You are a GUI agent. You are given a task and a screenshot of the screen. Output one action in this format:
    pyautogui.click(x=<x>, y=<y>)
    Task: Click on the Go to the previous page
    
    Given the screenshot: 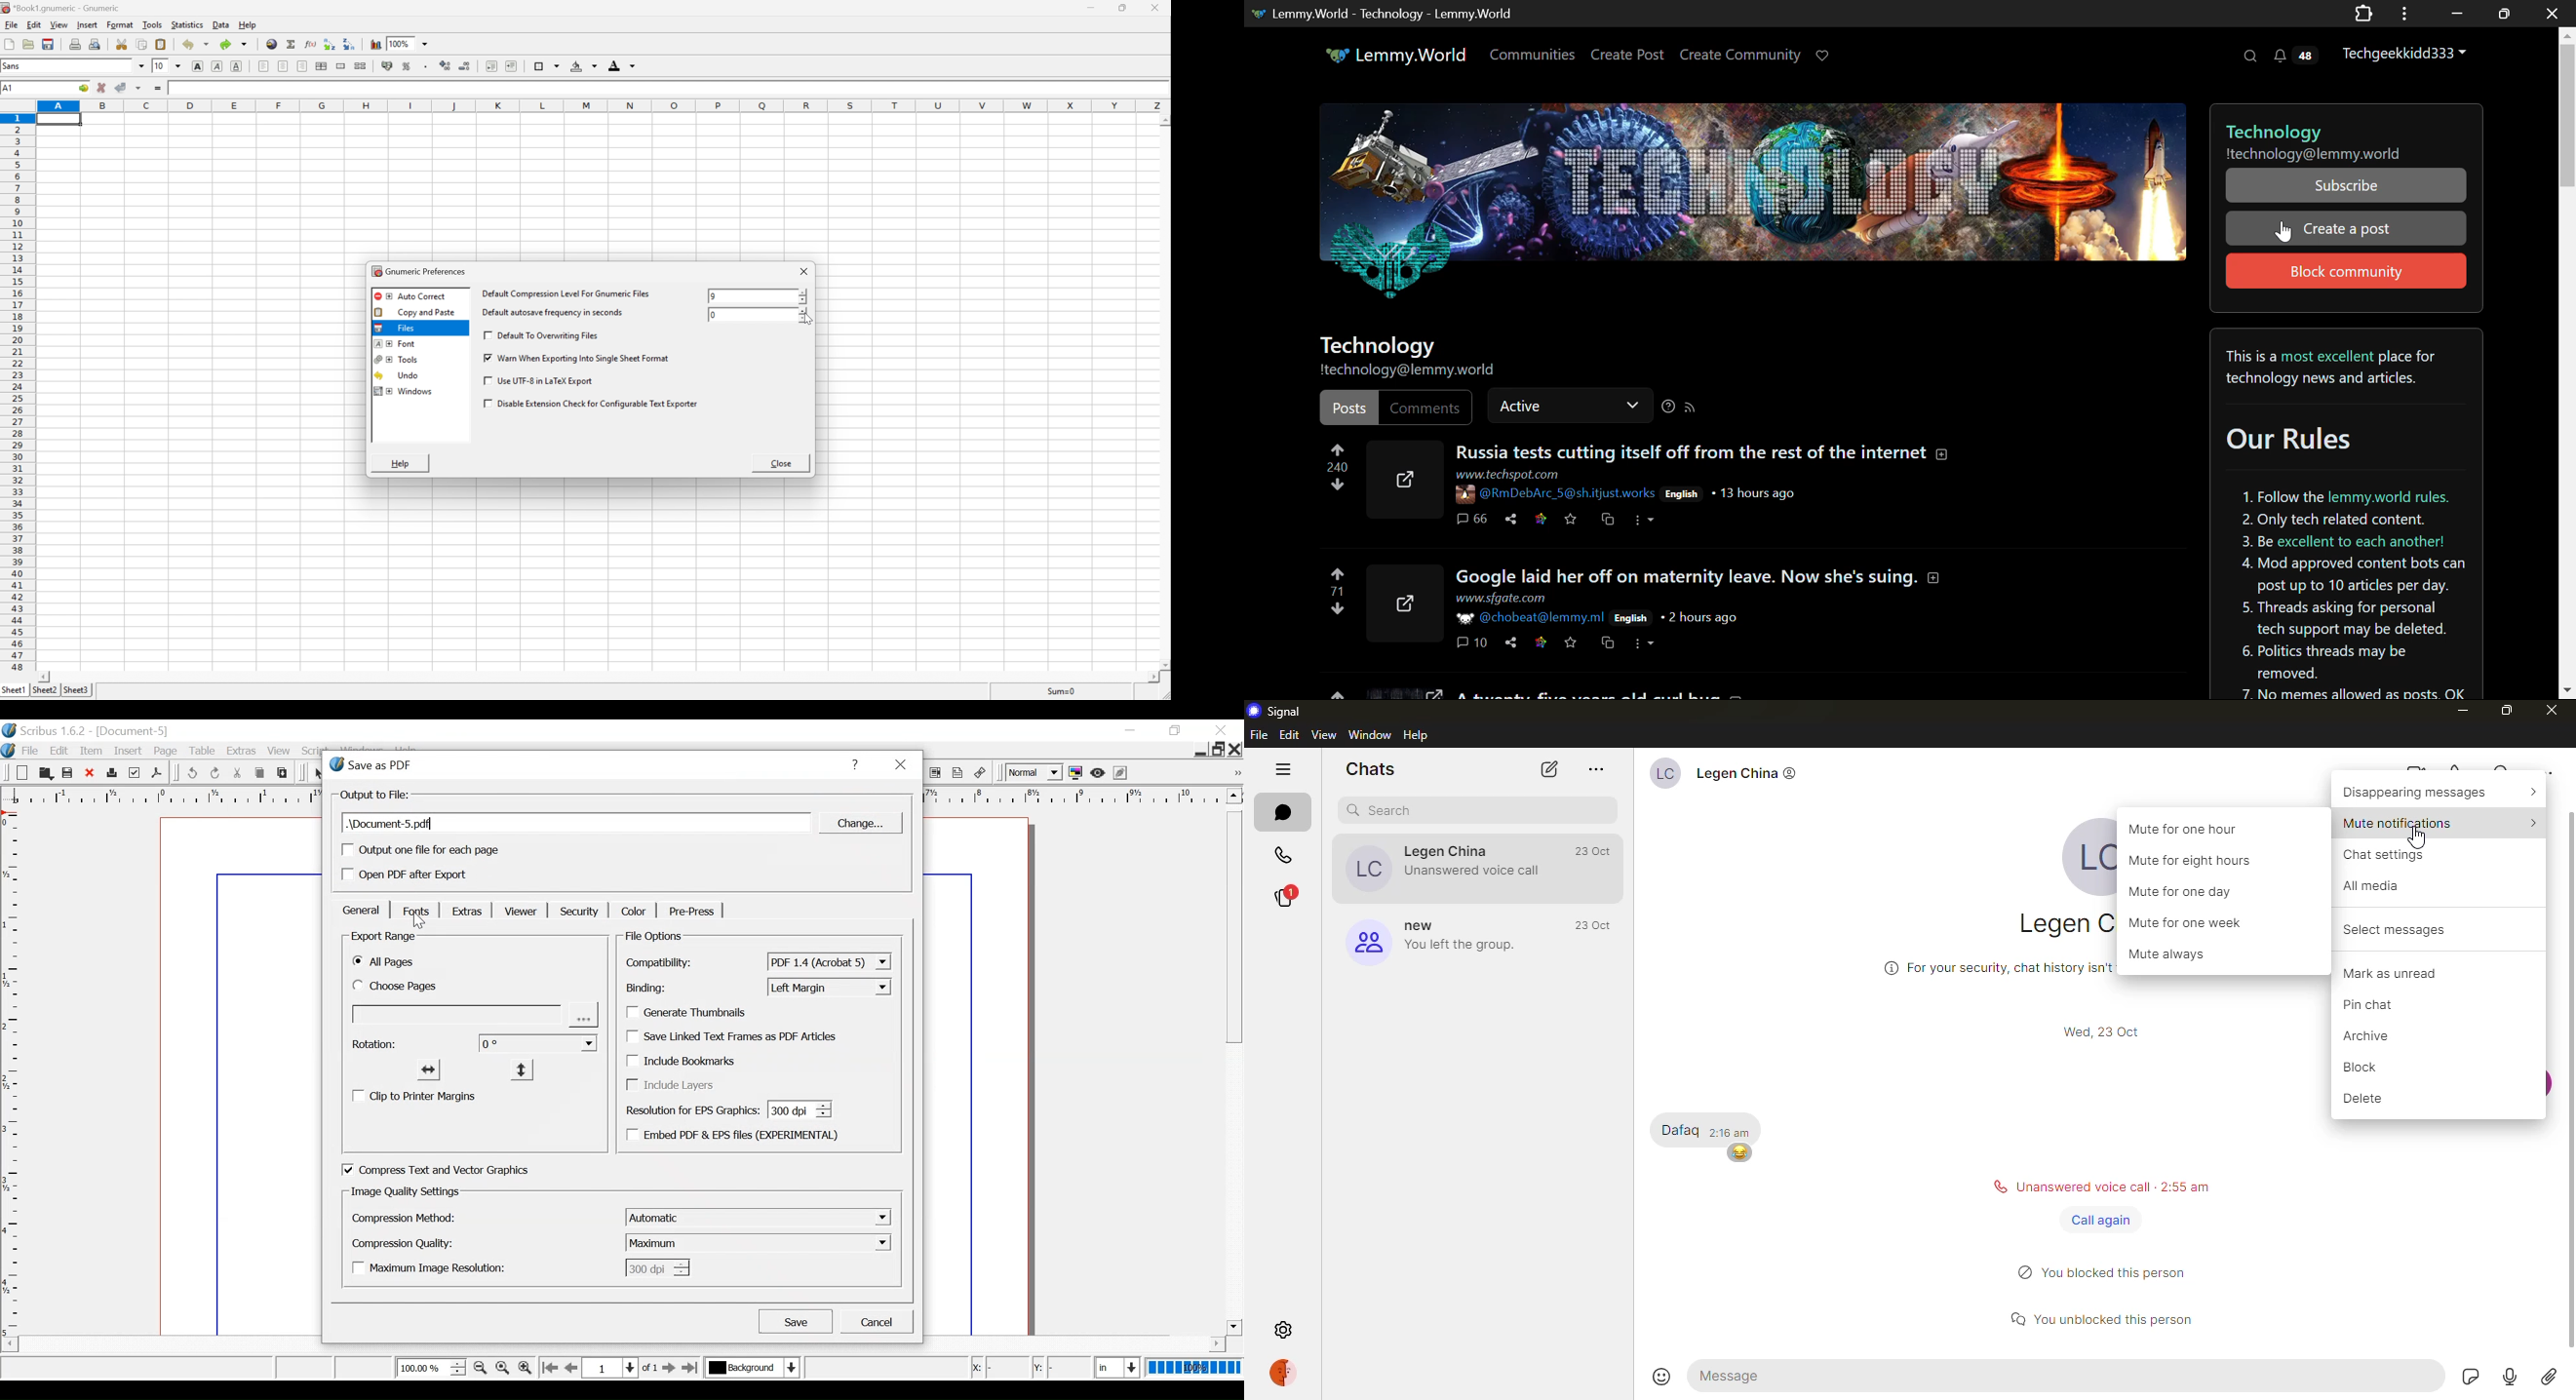 What is the action you would take?
    pyautogui.click(x=573, y=1368)
    